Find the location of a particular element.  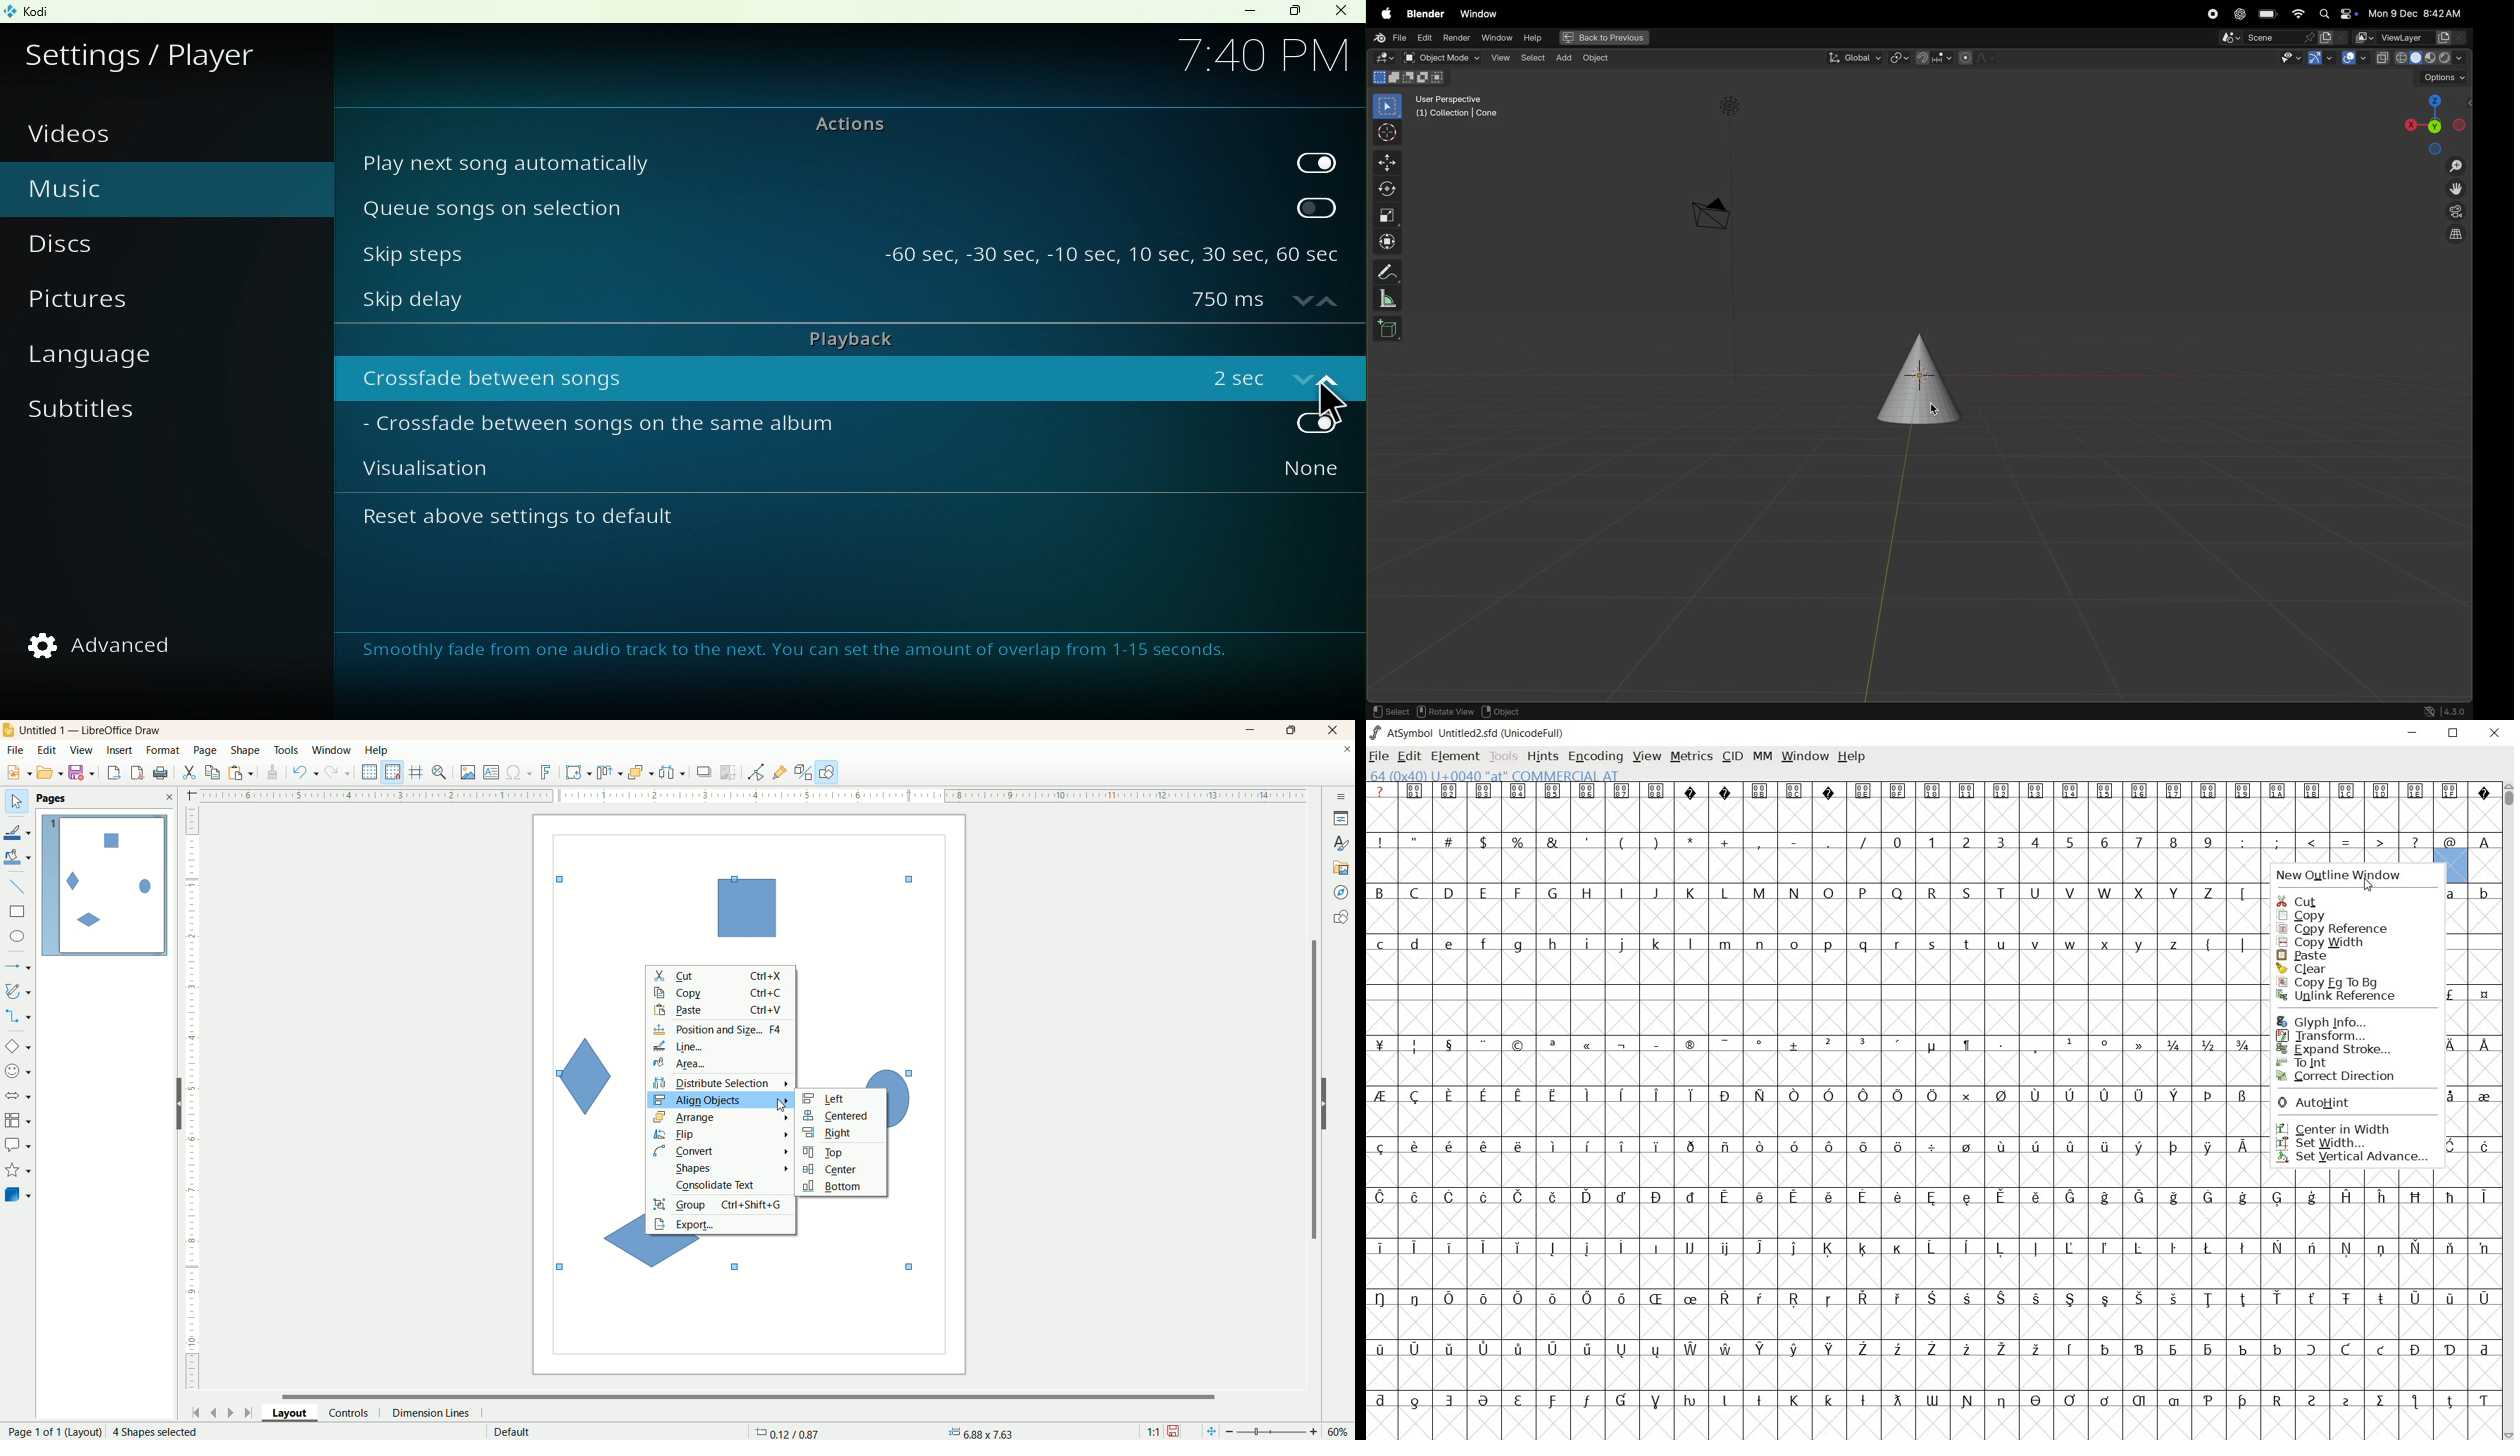

lines and arrows is located at coordinates (19, 967).